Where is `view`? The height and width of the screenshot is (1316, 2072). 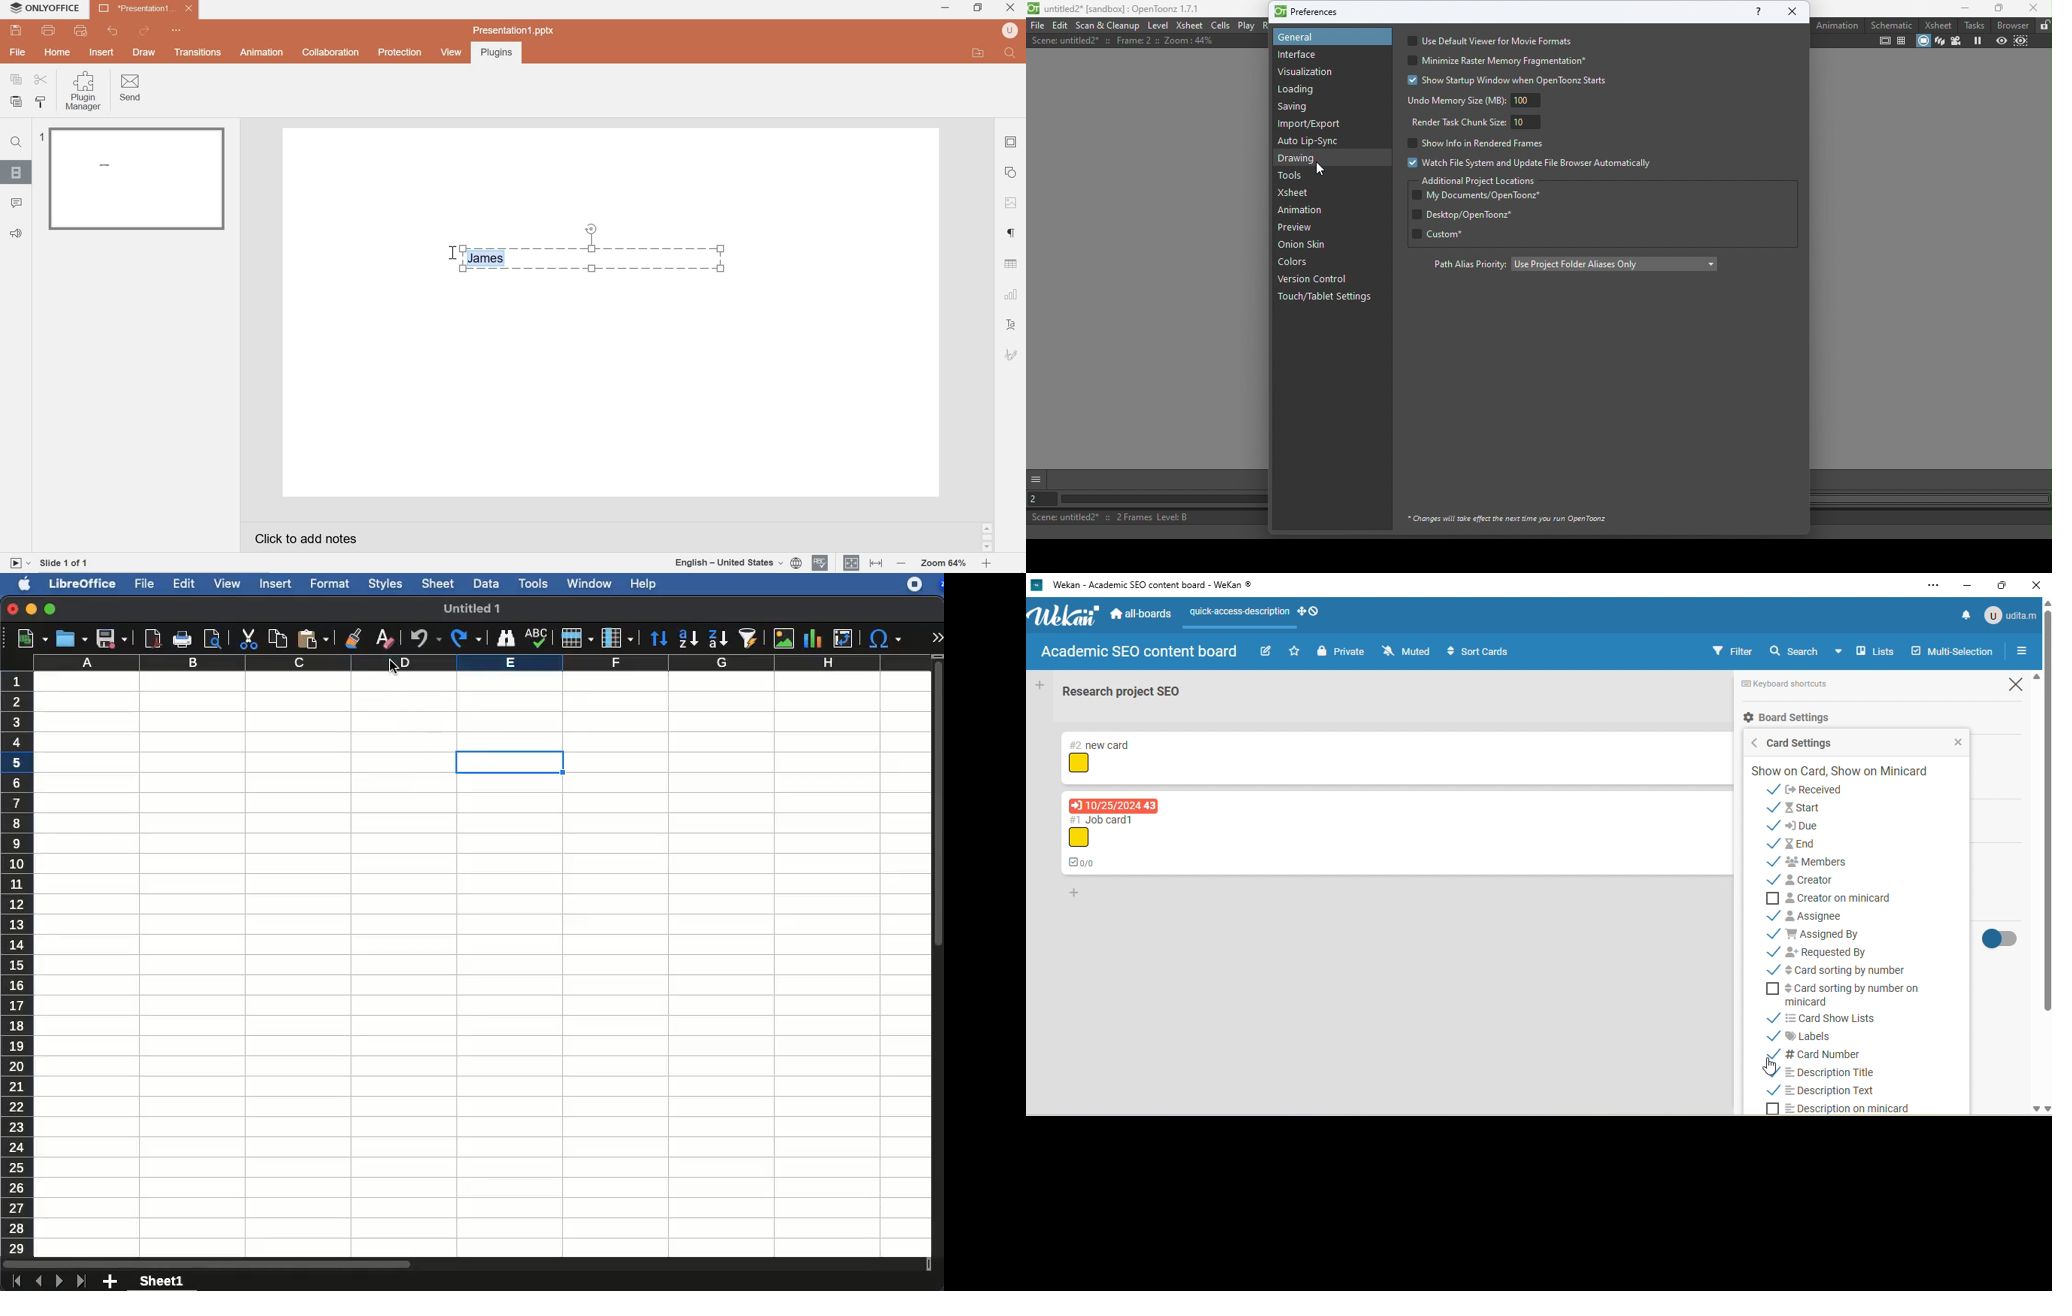
view is located at coordinates (227, 583).